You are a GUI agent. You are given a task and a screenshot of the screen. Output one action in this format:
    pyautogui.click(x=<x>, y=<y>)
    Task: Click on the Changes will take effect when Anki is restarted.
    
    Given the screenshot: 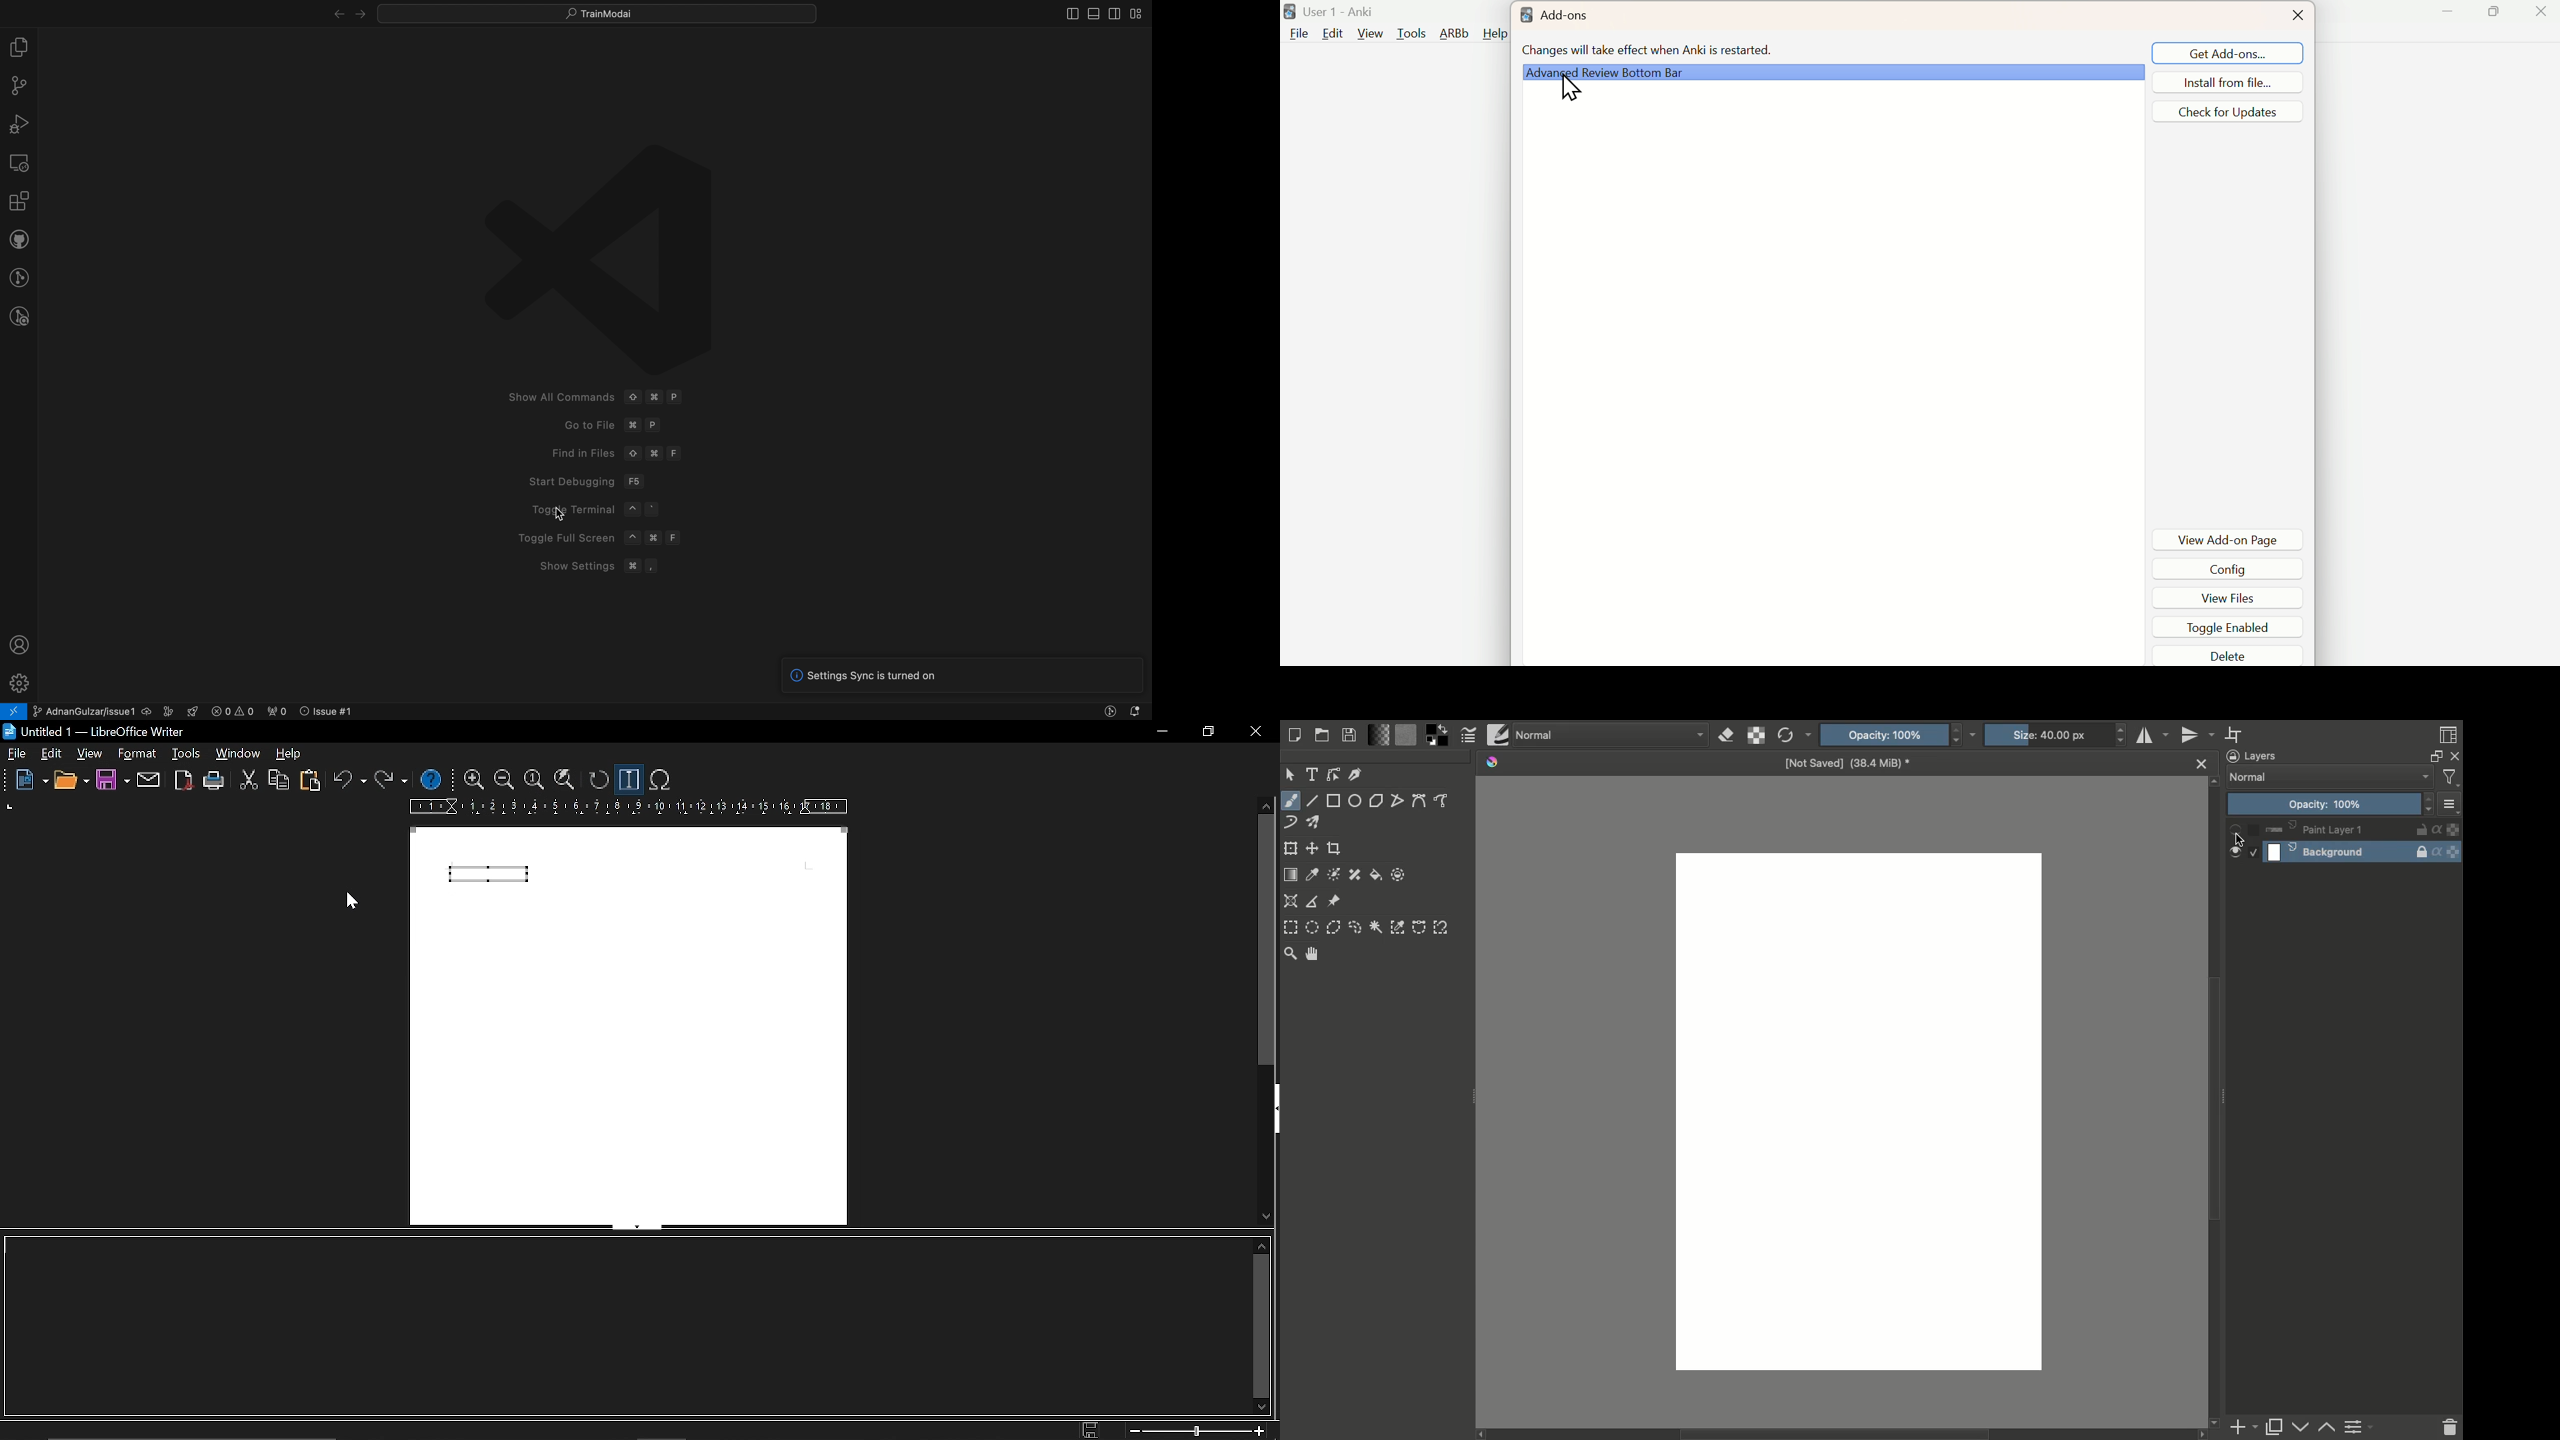 What is the action you would take?
    pyautogui.click(x=1648, y=49)
    